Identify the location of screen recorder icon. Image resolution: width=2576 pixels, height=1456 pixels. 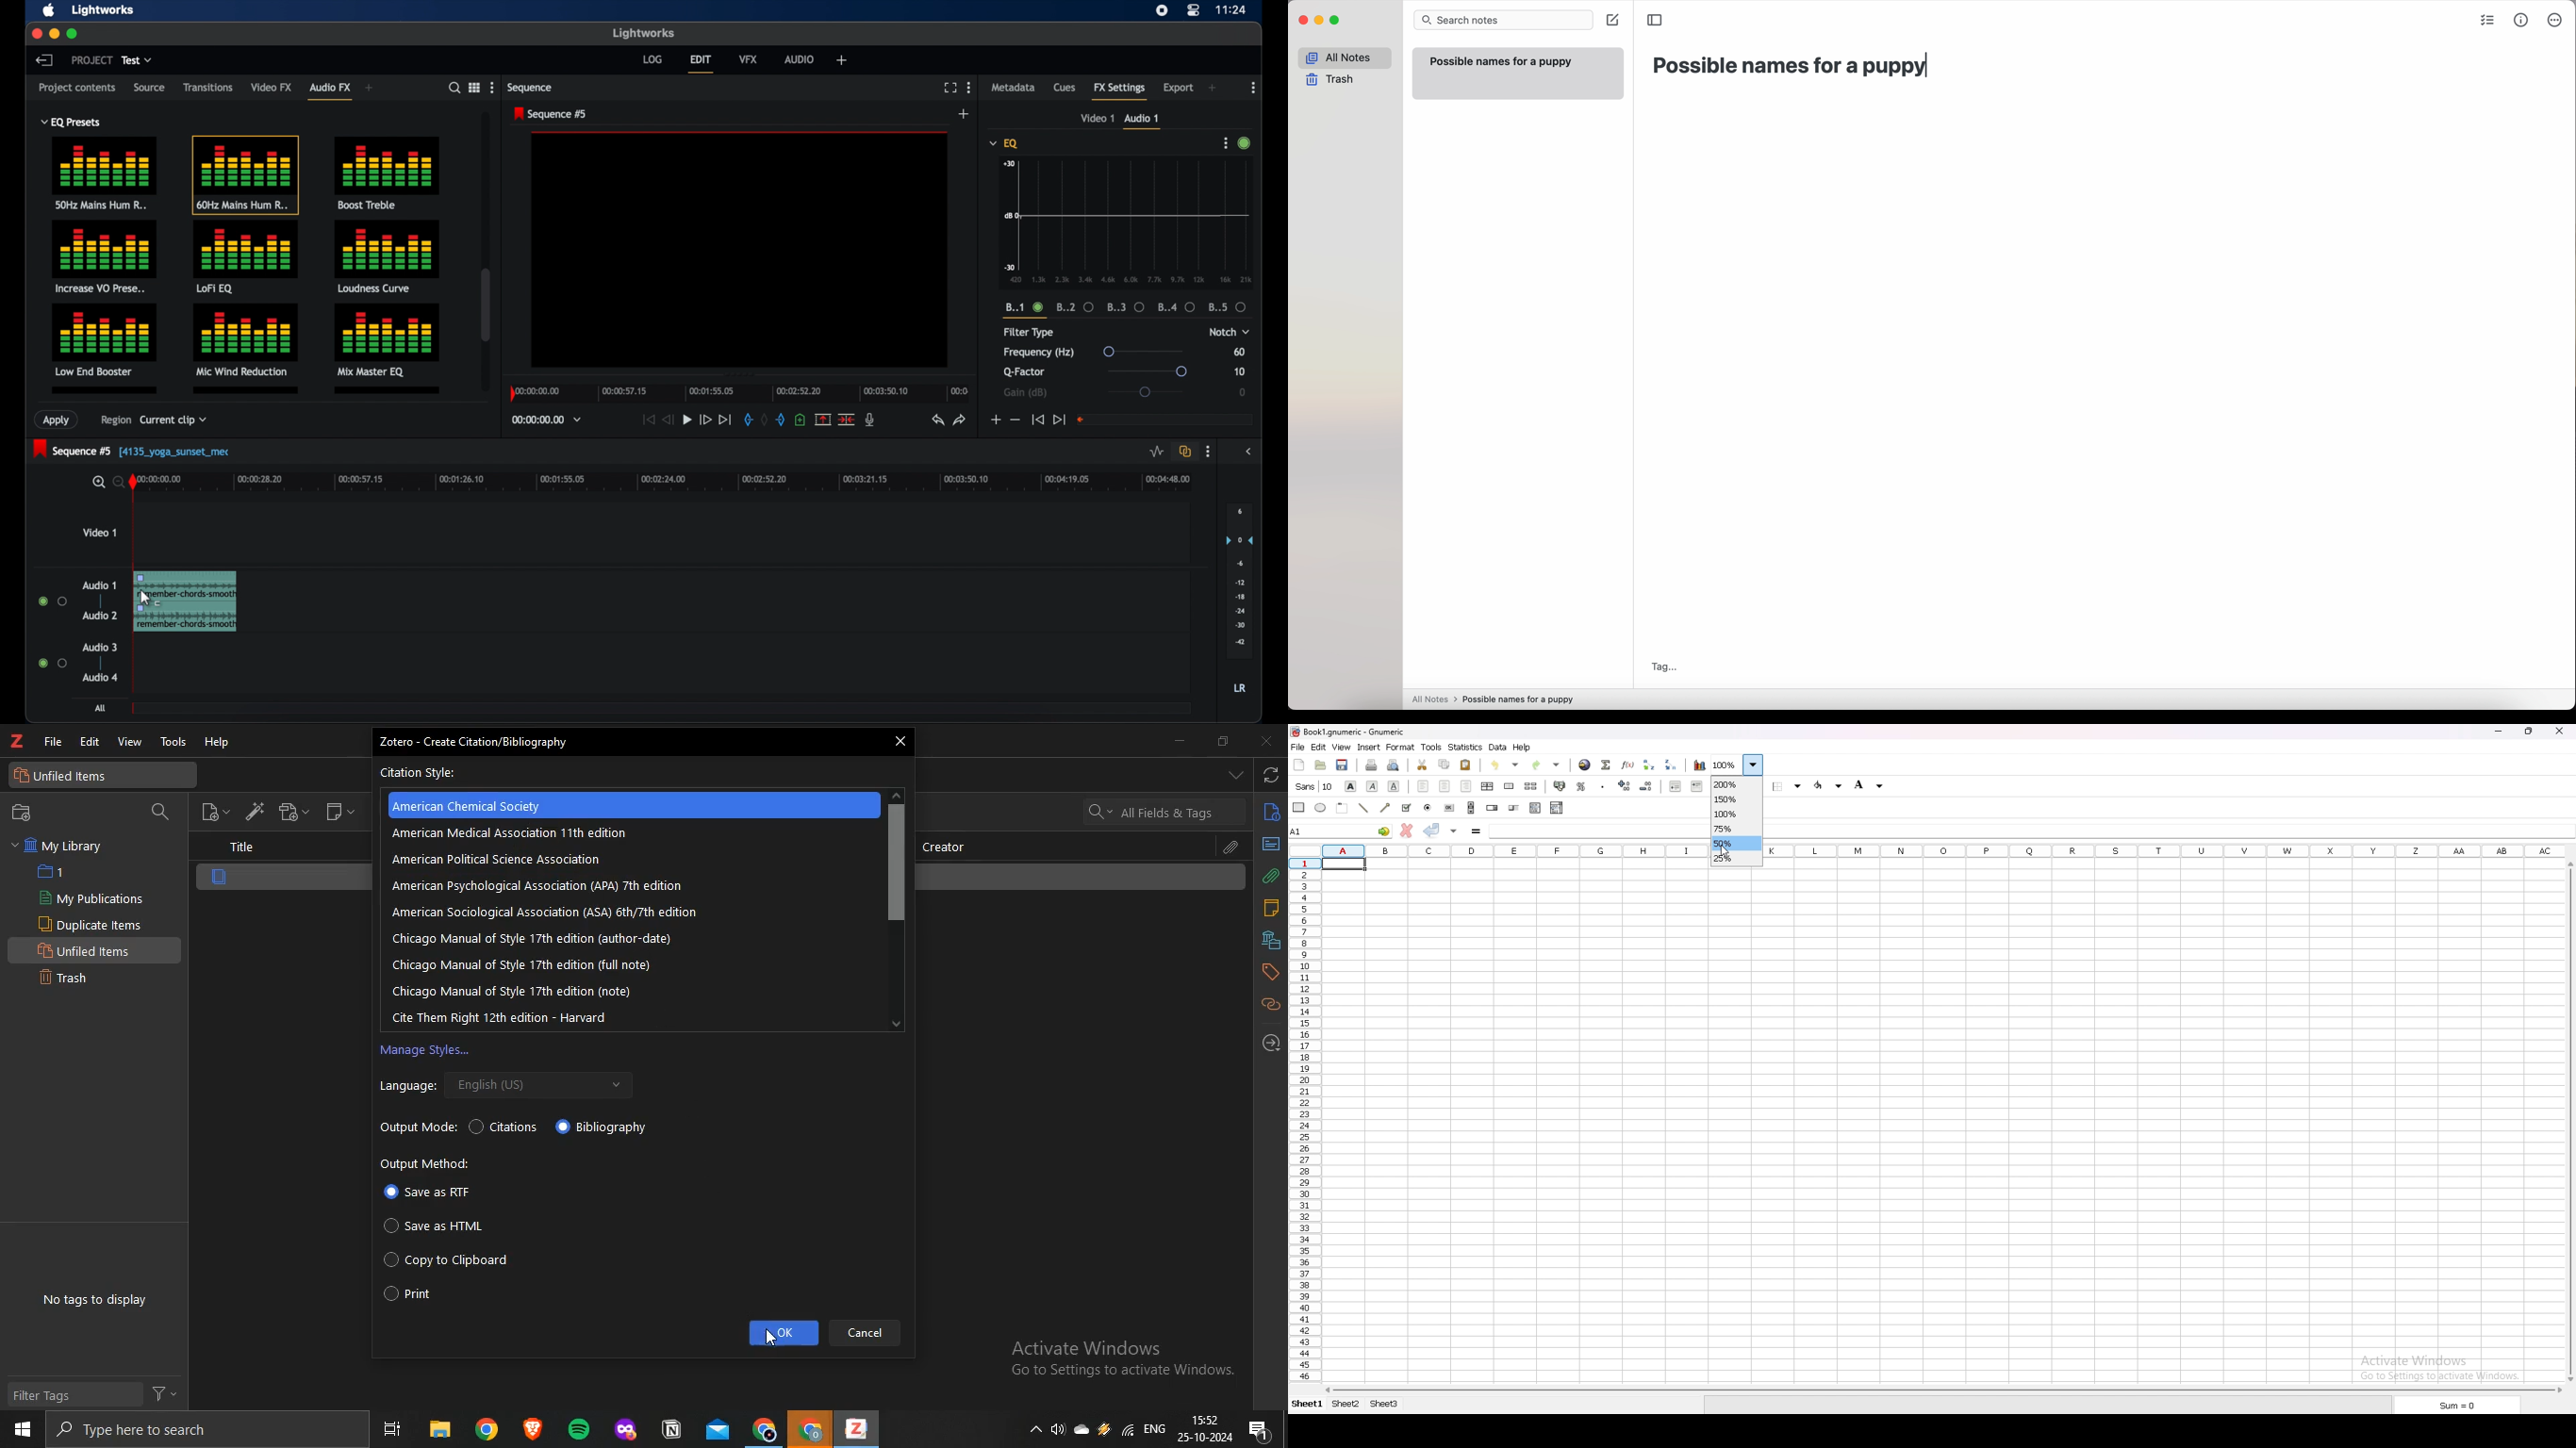
(1162, 11).